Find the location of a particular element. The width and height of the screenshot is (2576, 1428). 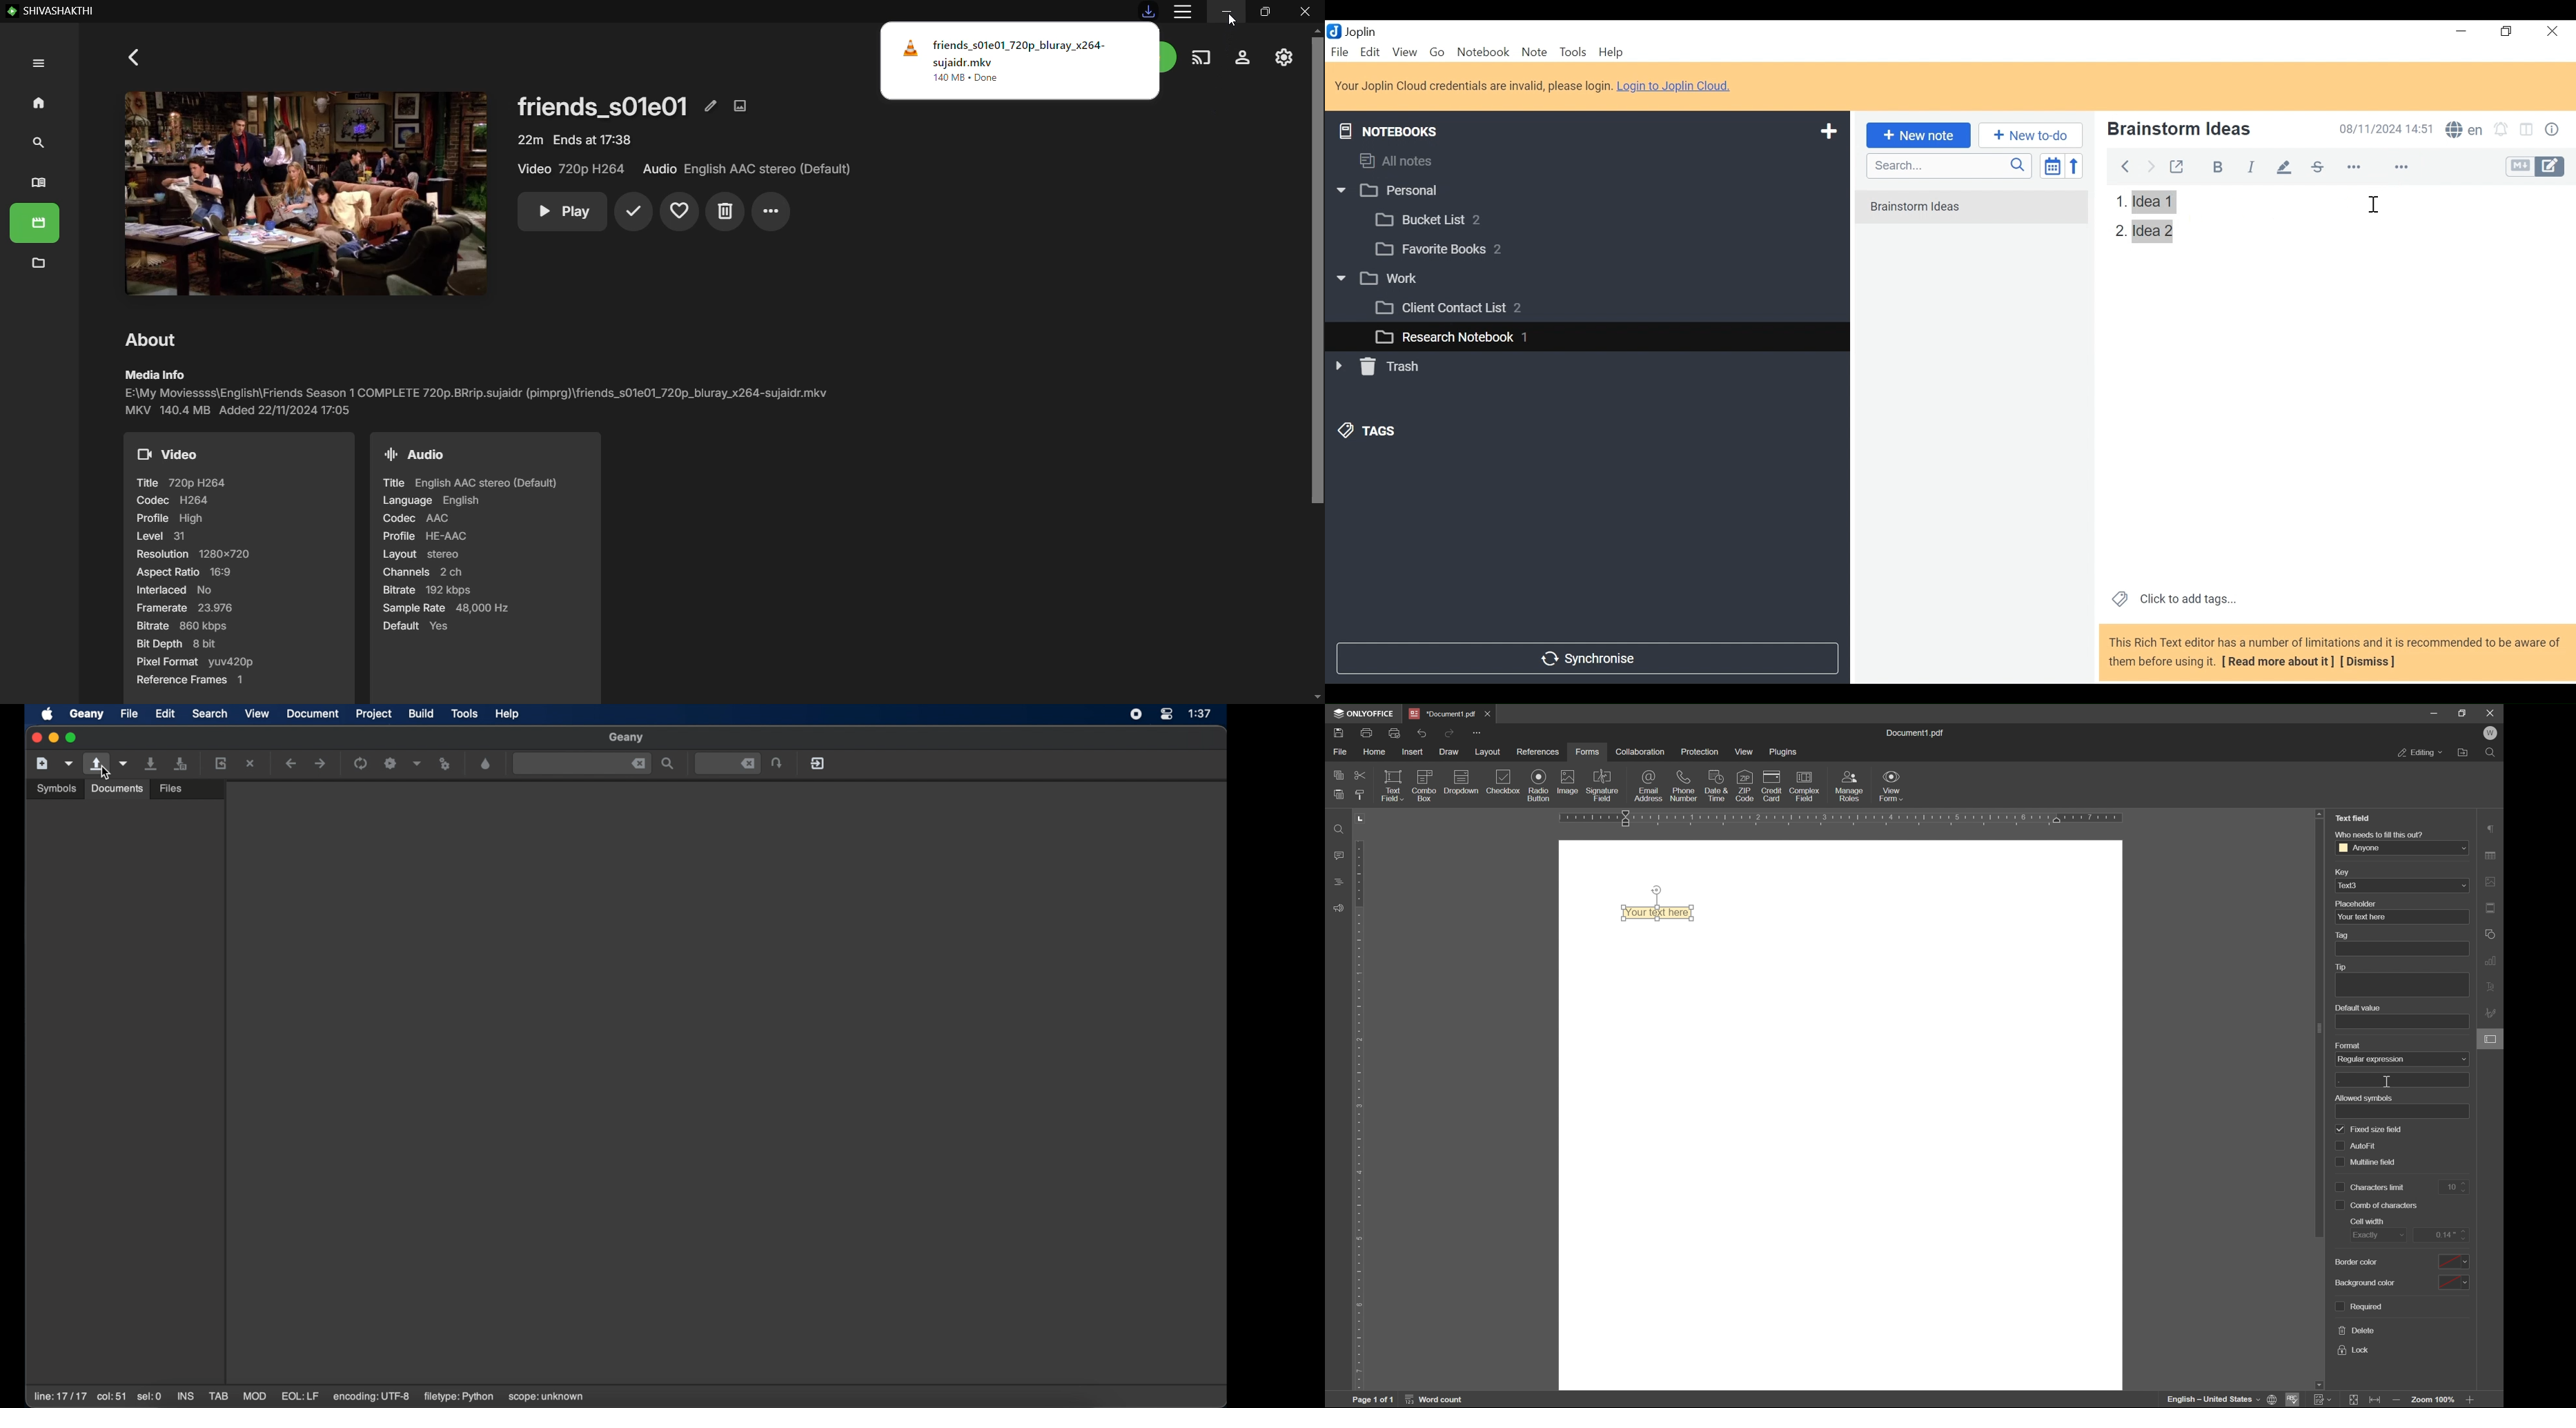

No notes in here. Create one by clicking
on "New note". is located at coordinates (1971, 208).